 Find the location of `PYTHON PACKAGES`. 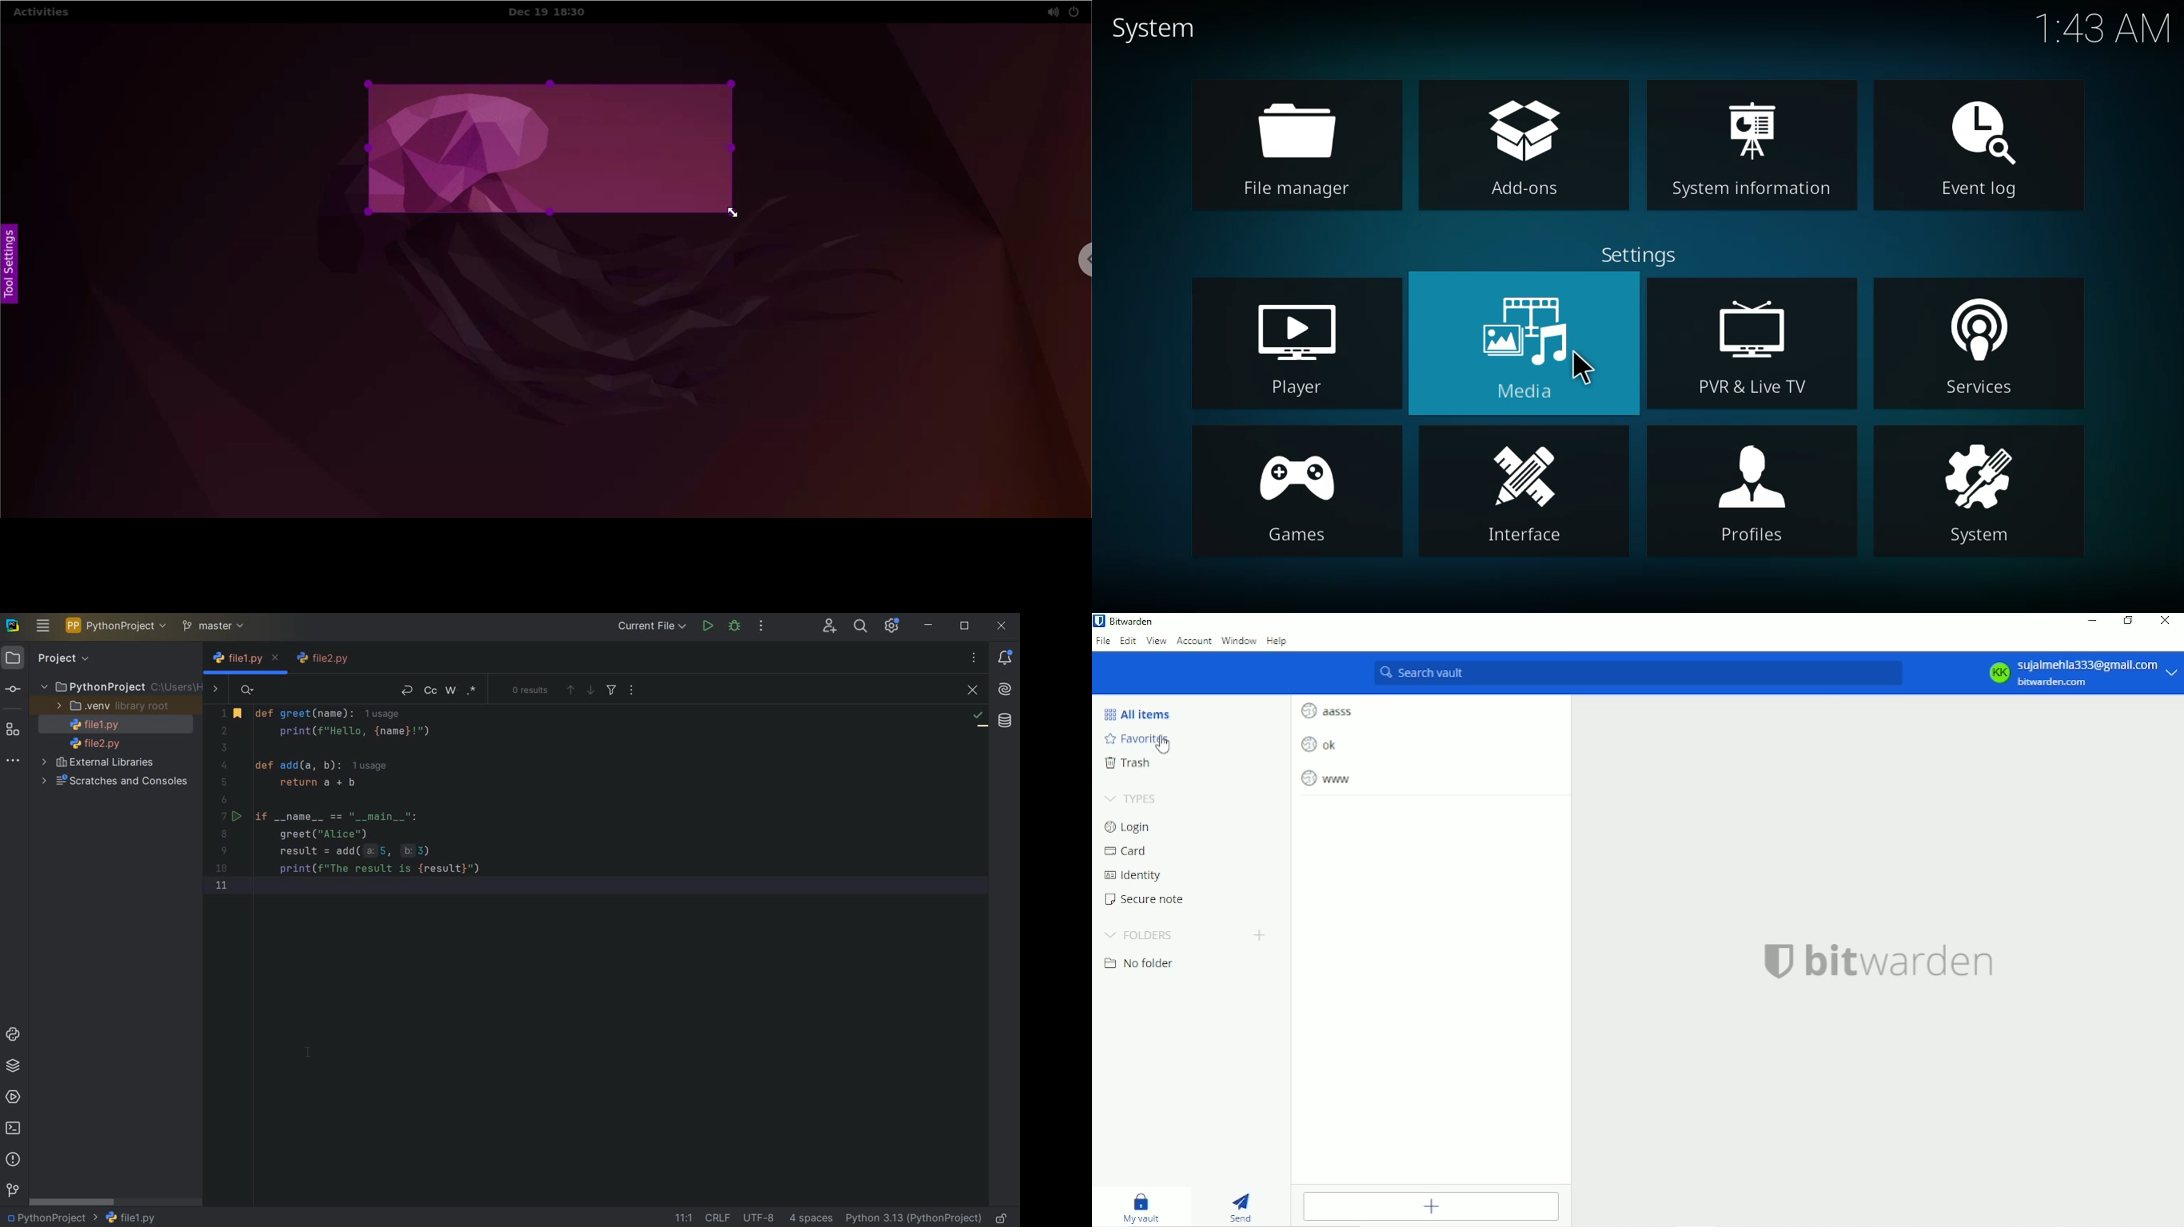

PYTHON PACKAGES is located at coordinates (16, 1066).